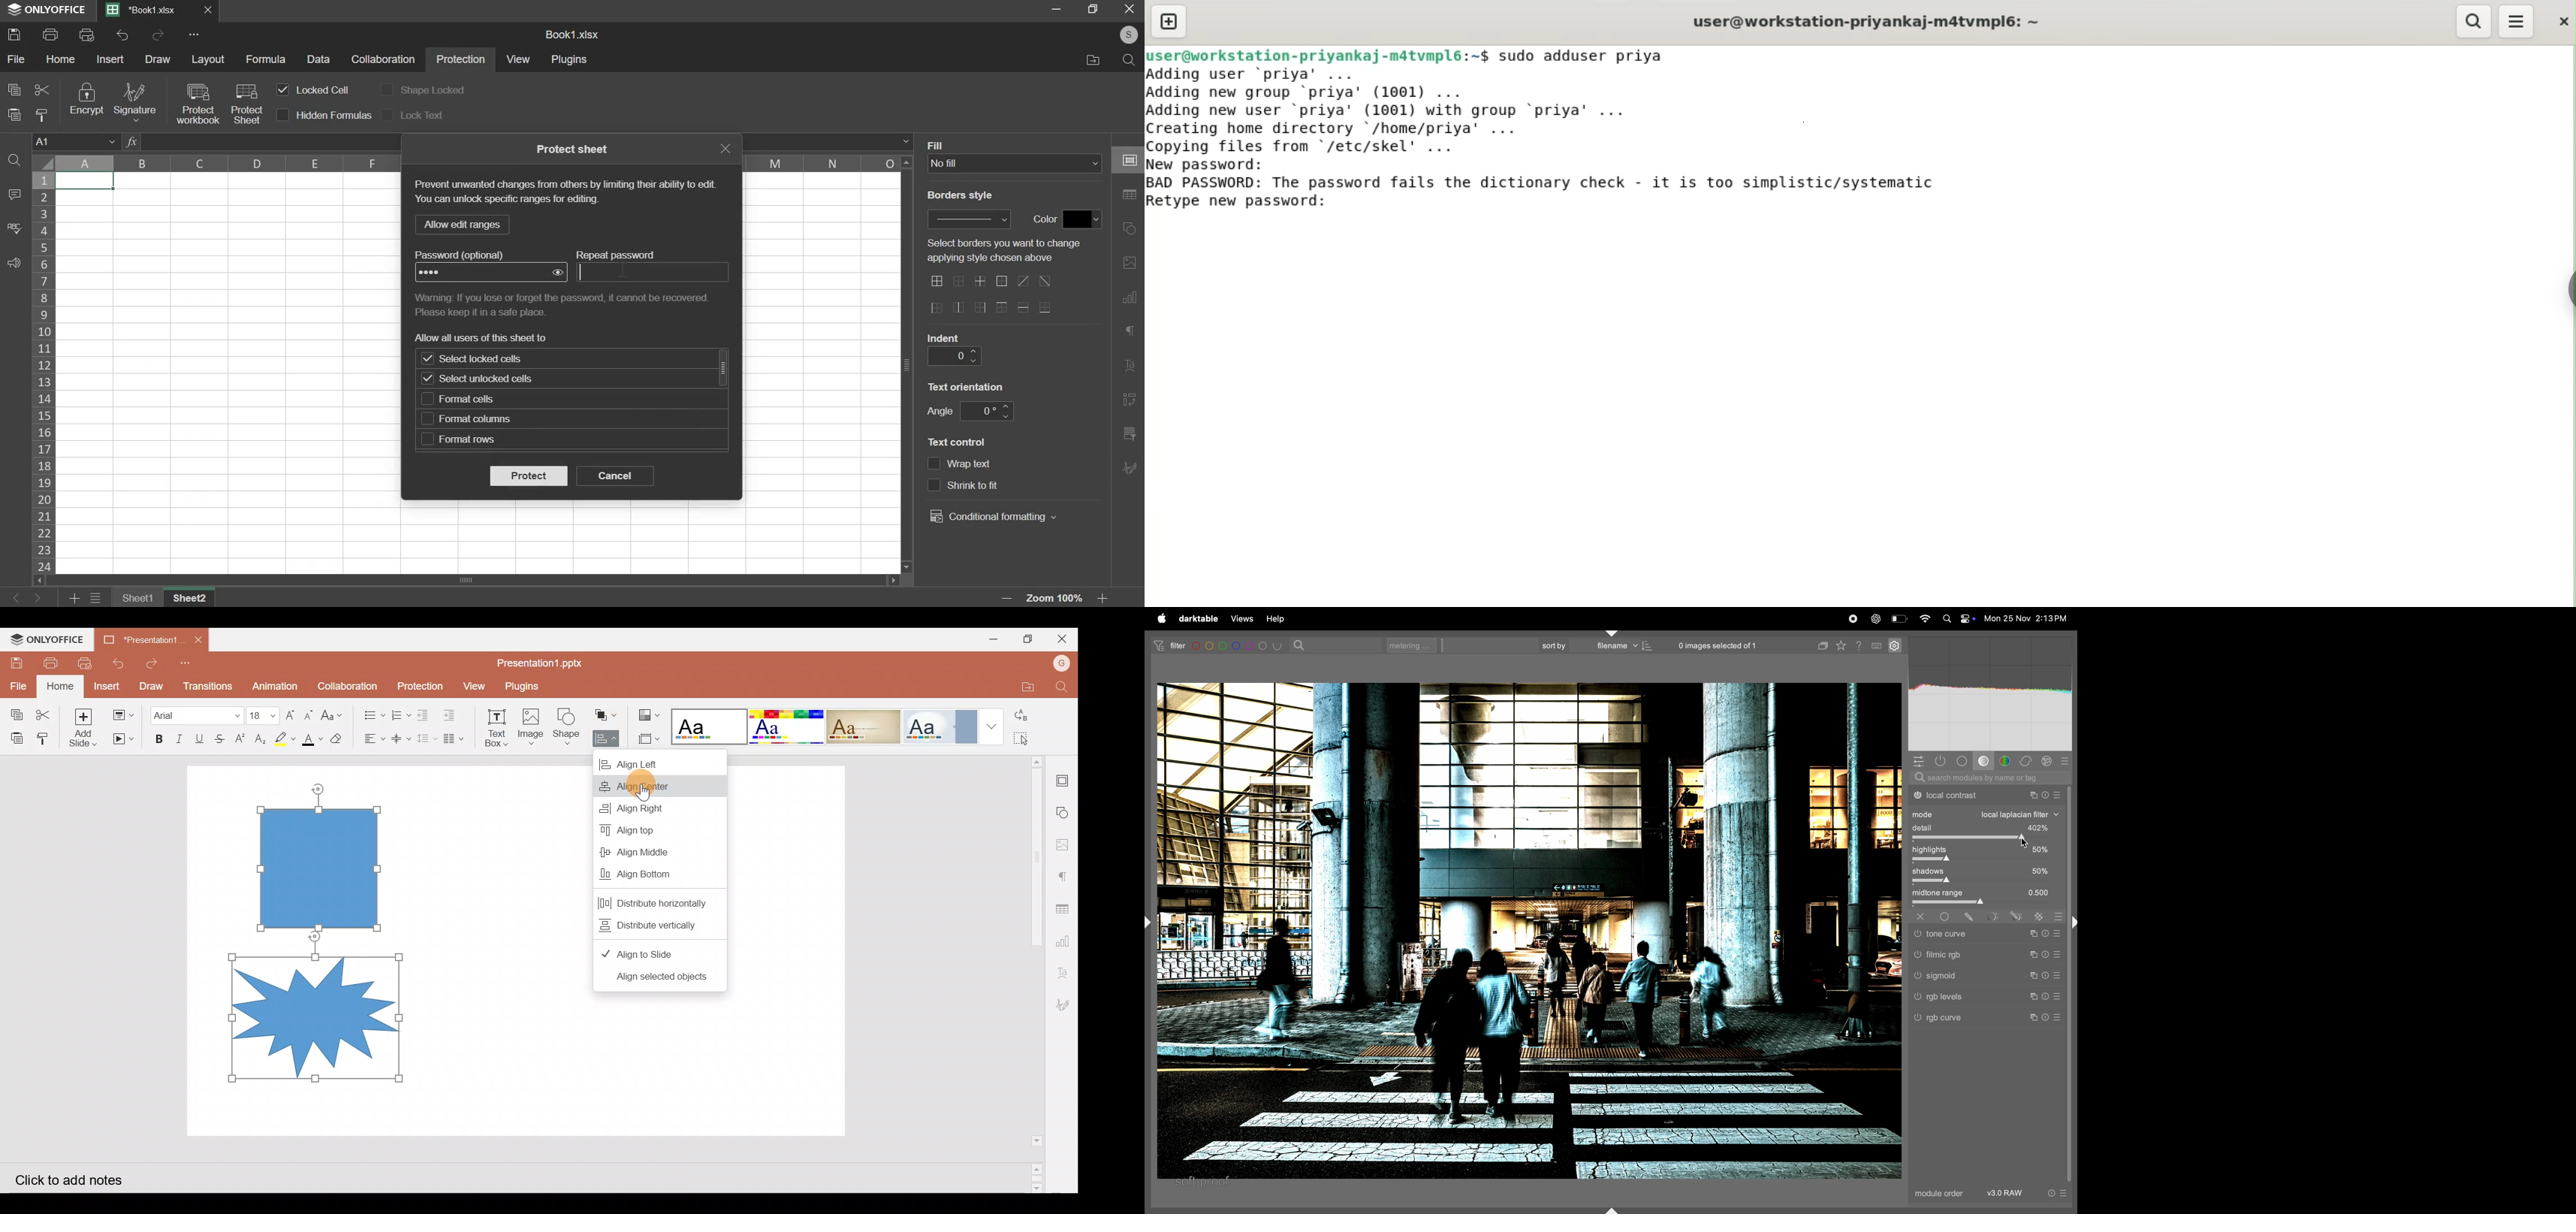  Describe the element at coordinates (908, 365) in the screenshot. I see `Scroll bar` at that location.